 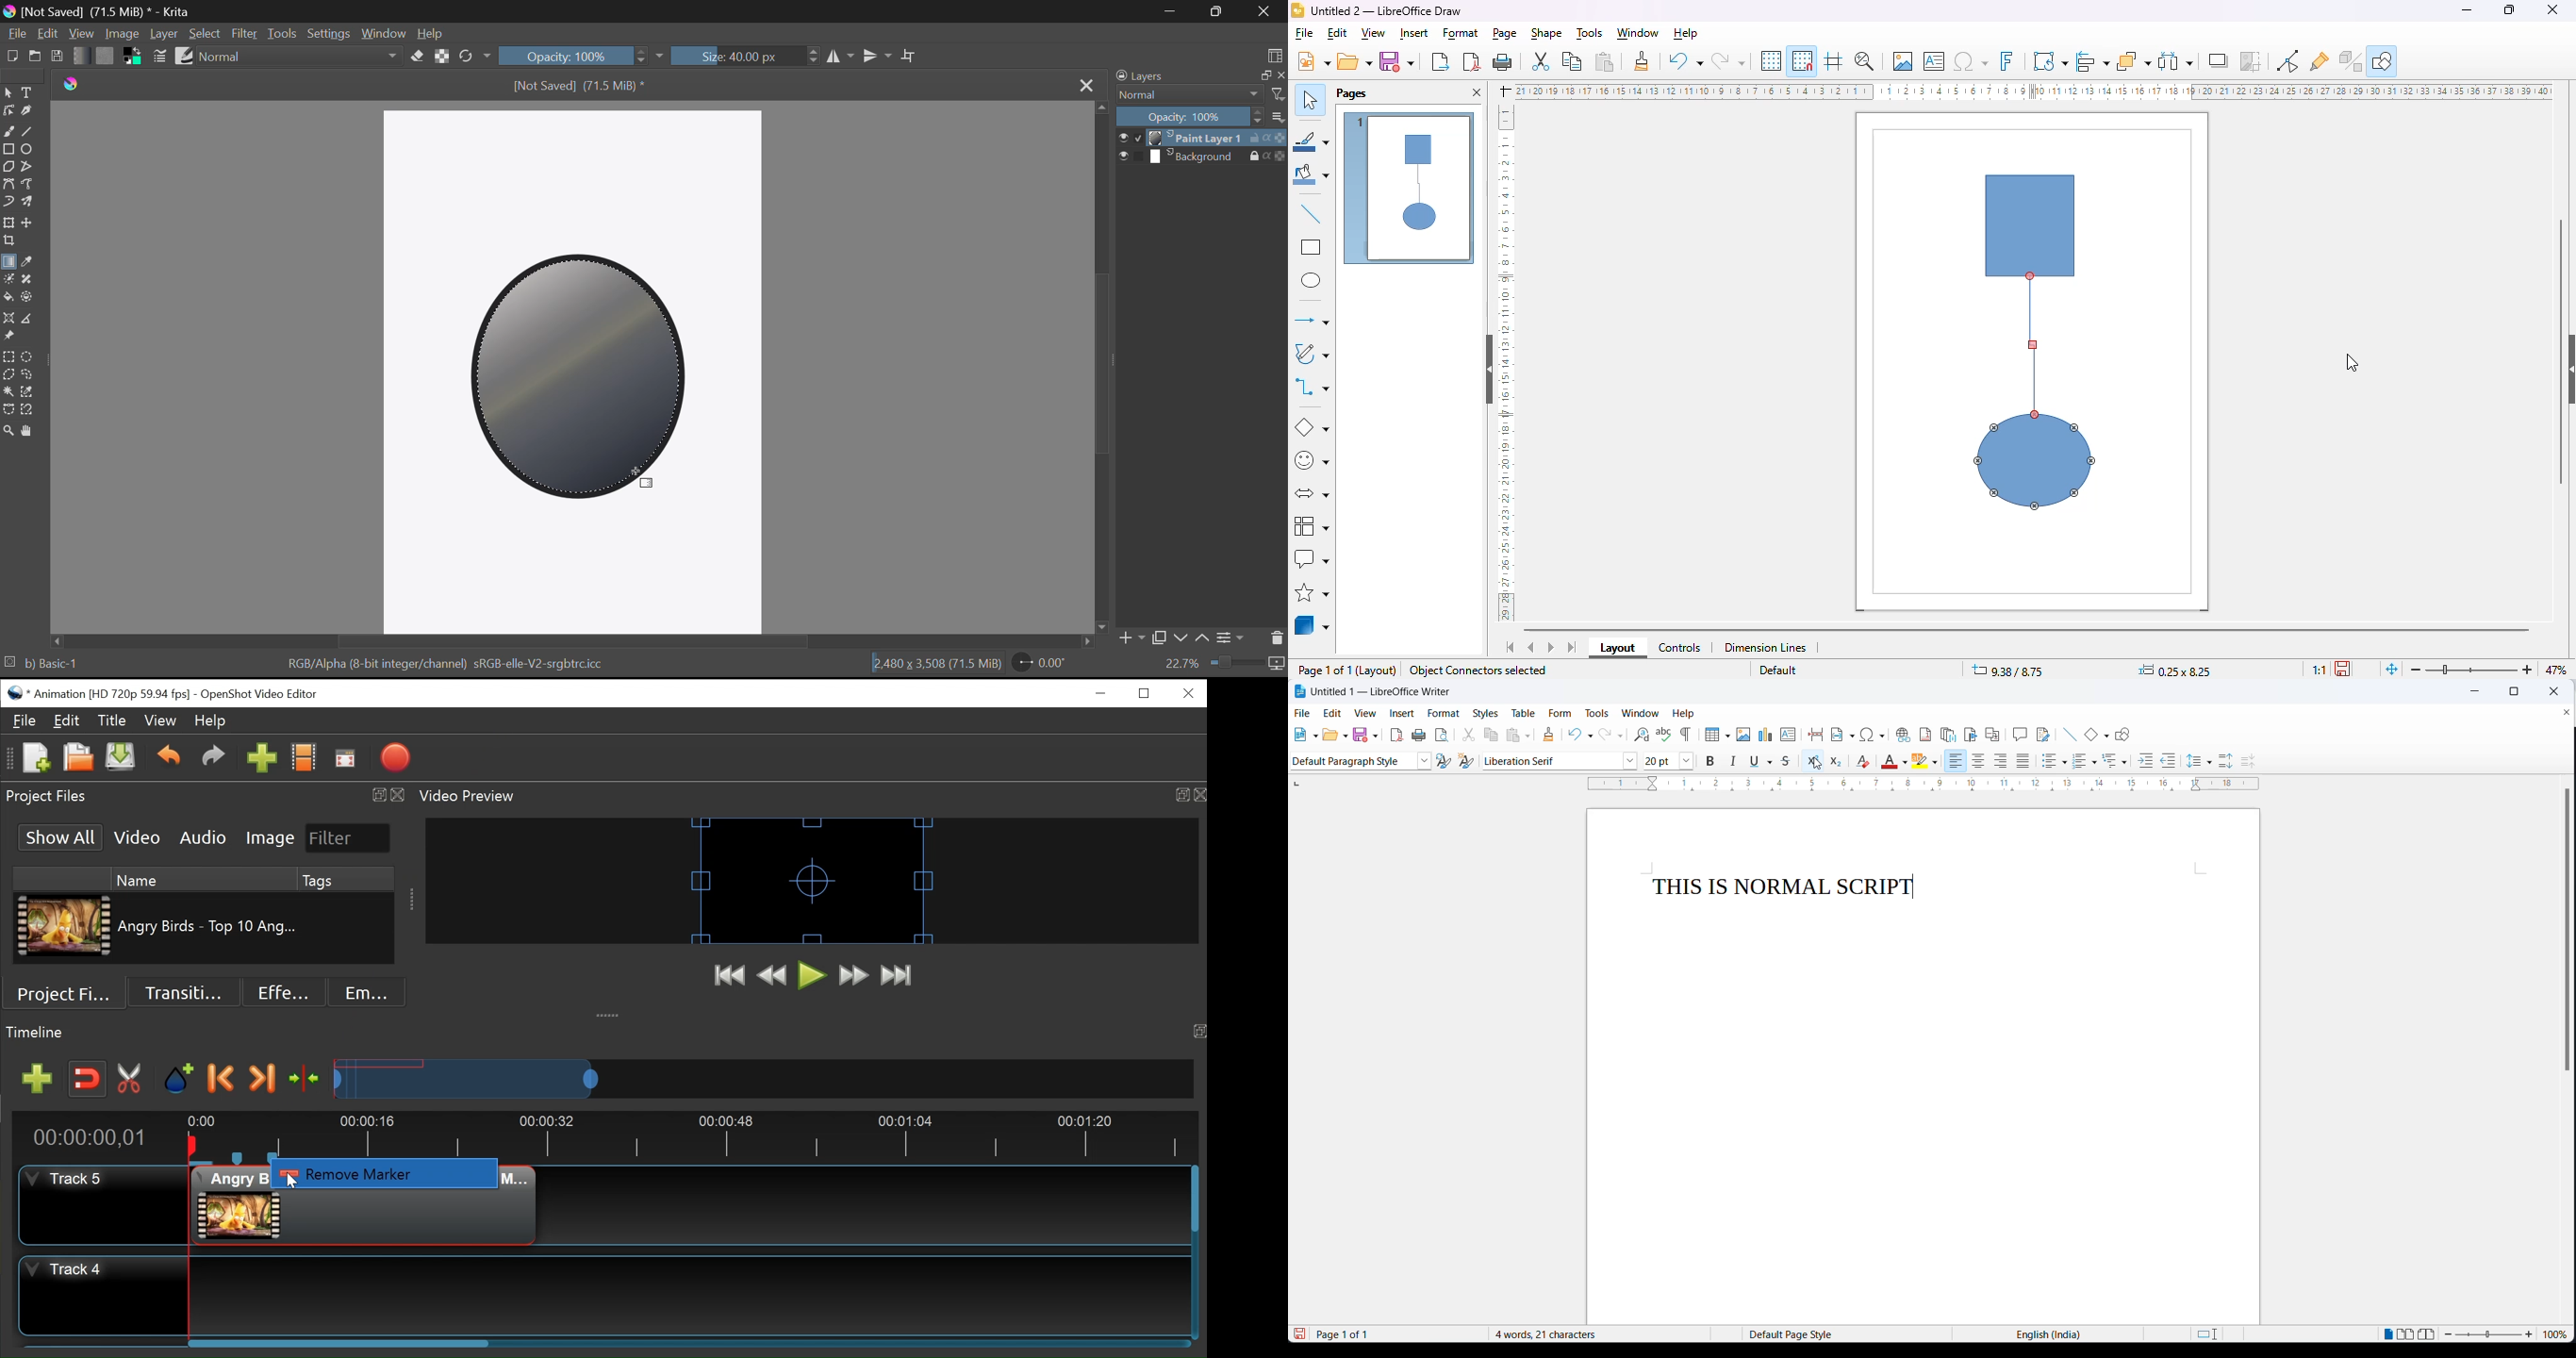 I want to click on underline options, so click(x=1773, y=762).